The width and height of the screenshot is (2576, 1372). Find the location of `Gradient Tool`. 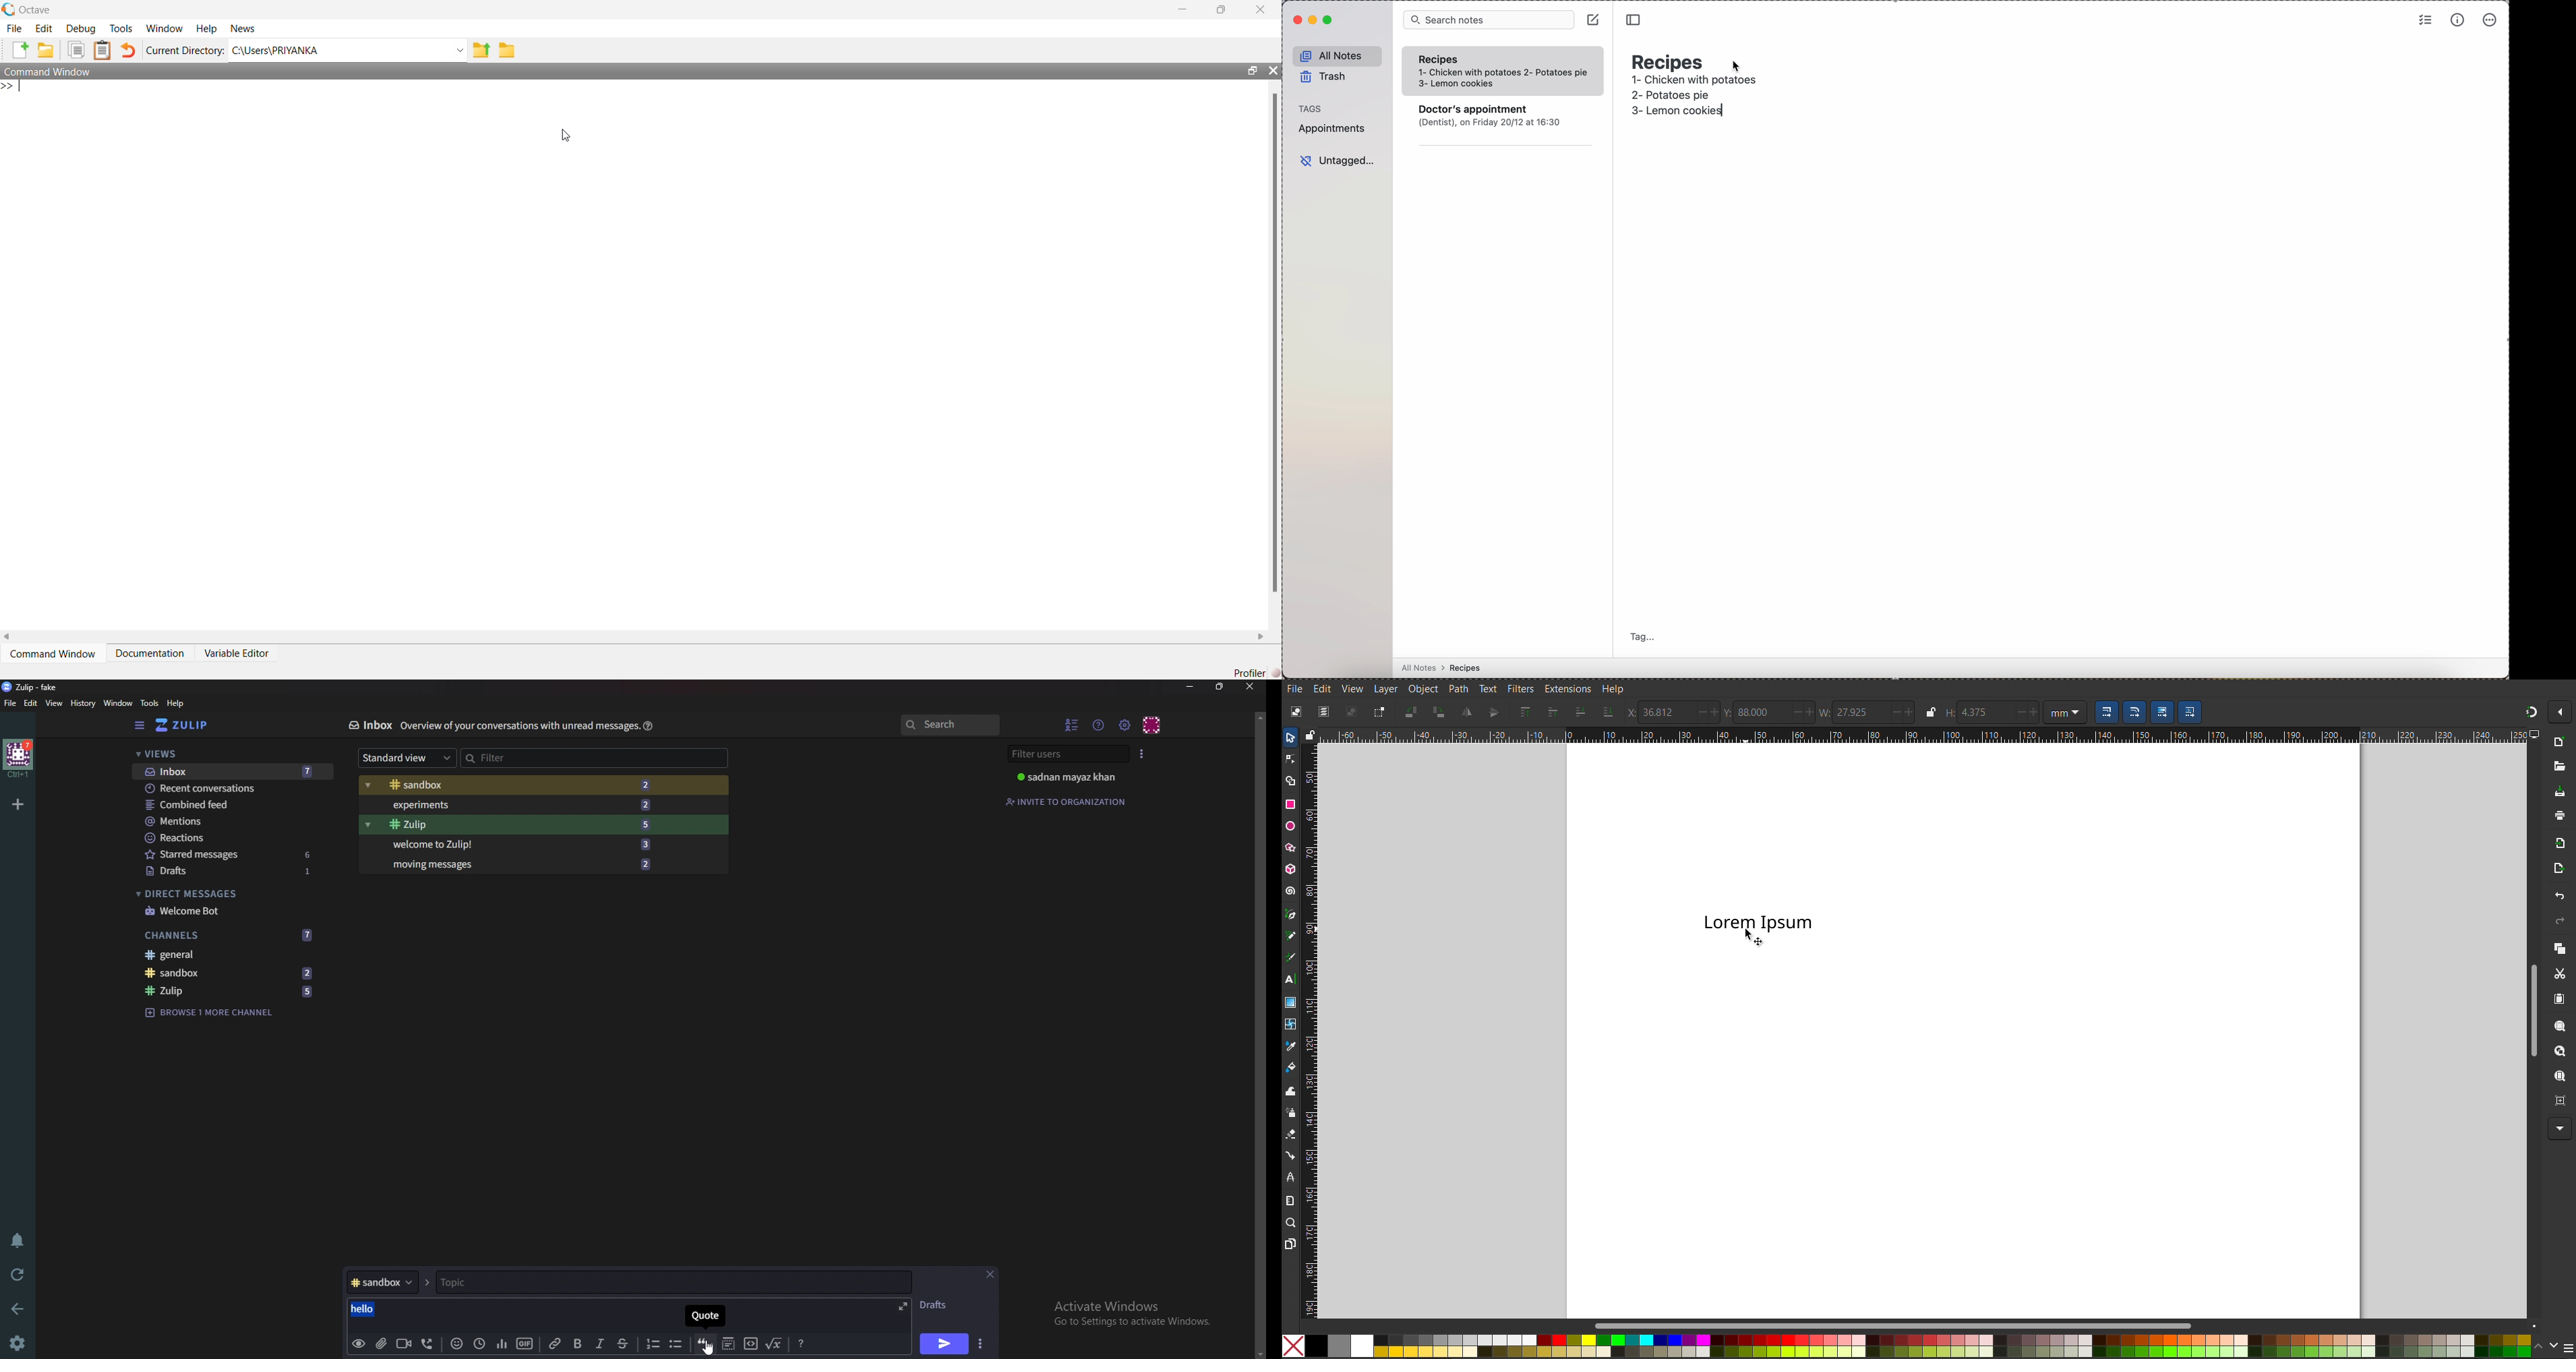

Gradient Tool is located at coordinates (1291, 1000).